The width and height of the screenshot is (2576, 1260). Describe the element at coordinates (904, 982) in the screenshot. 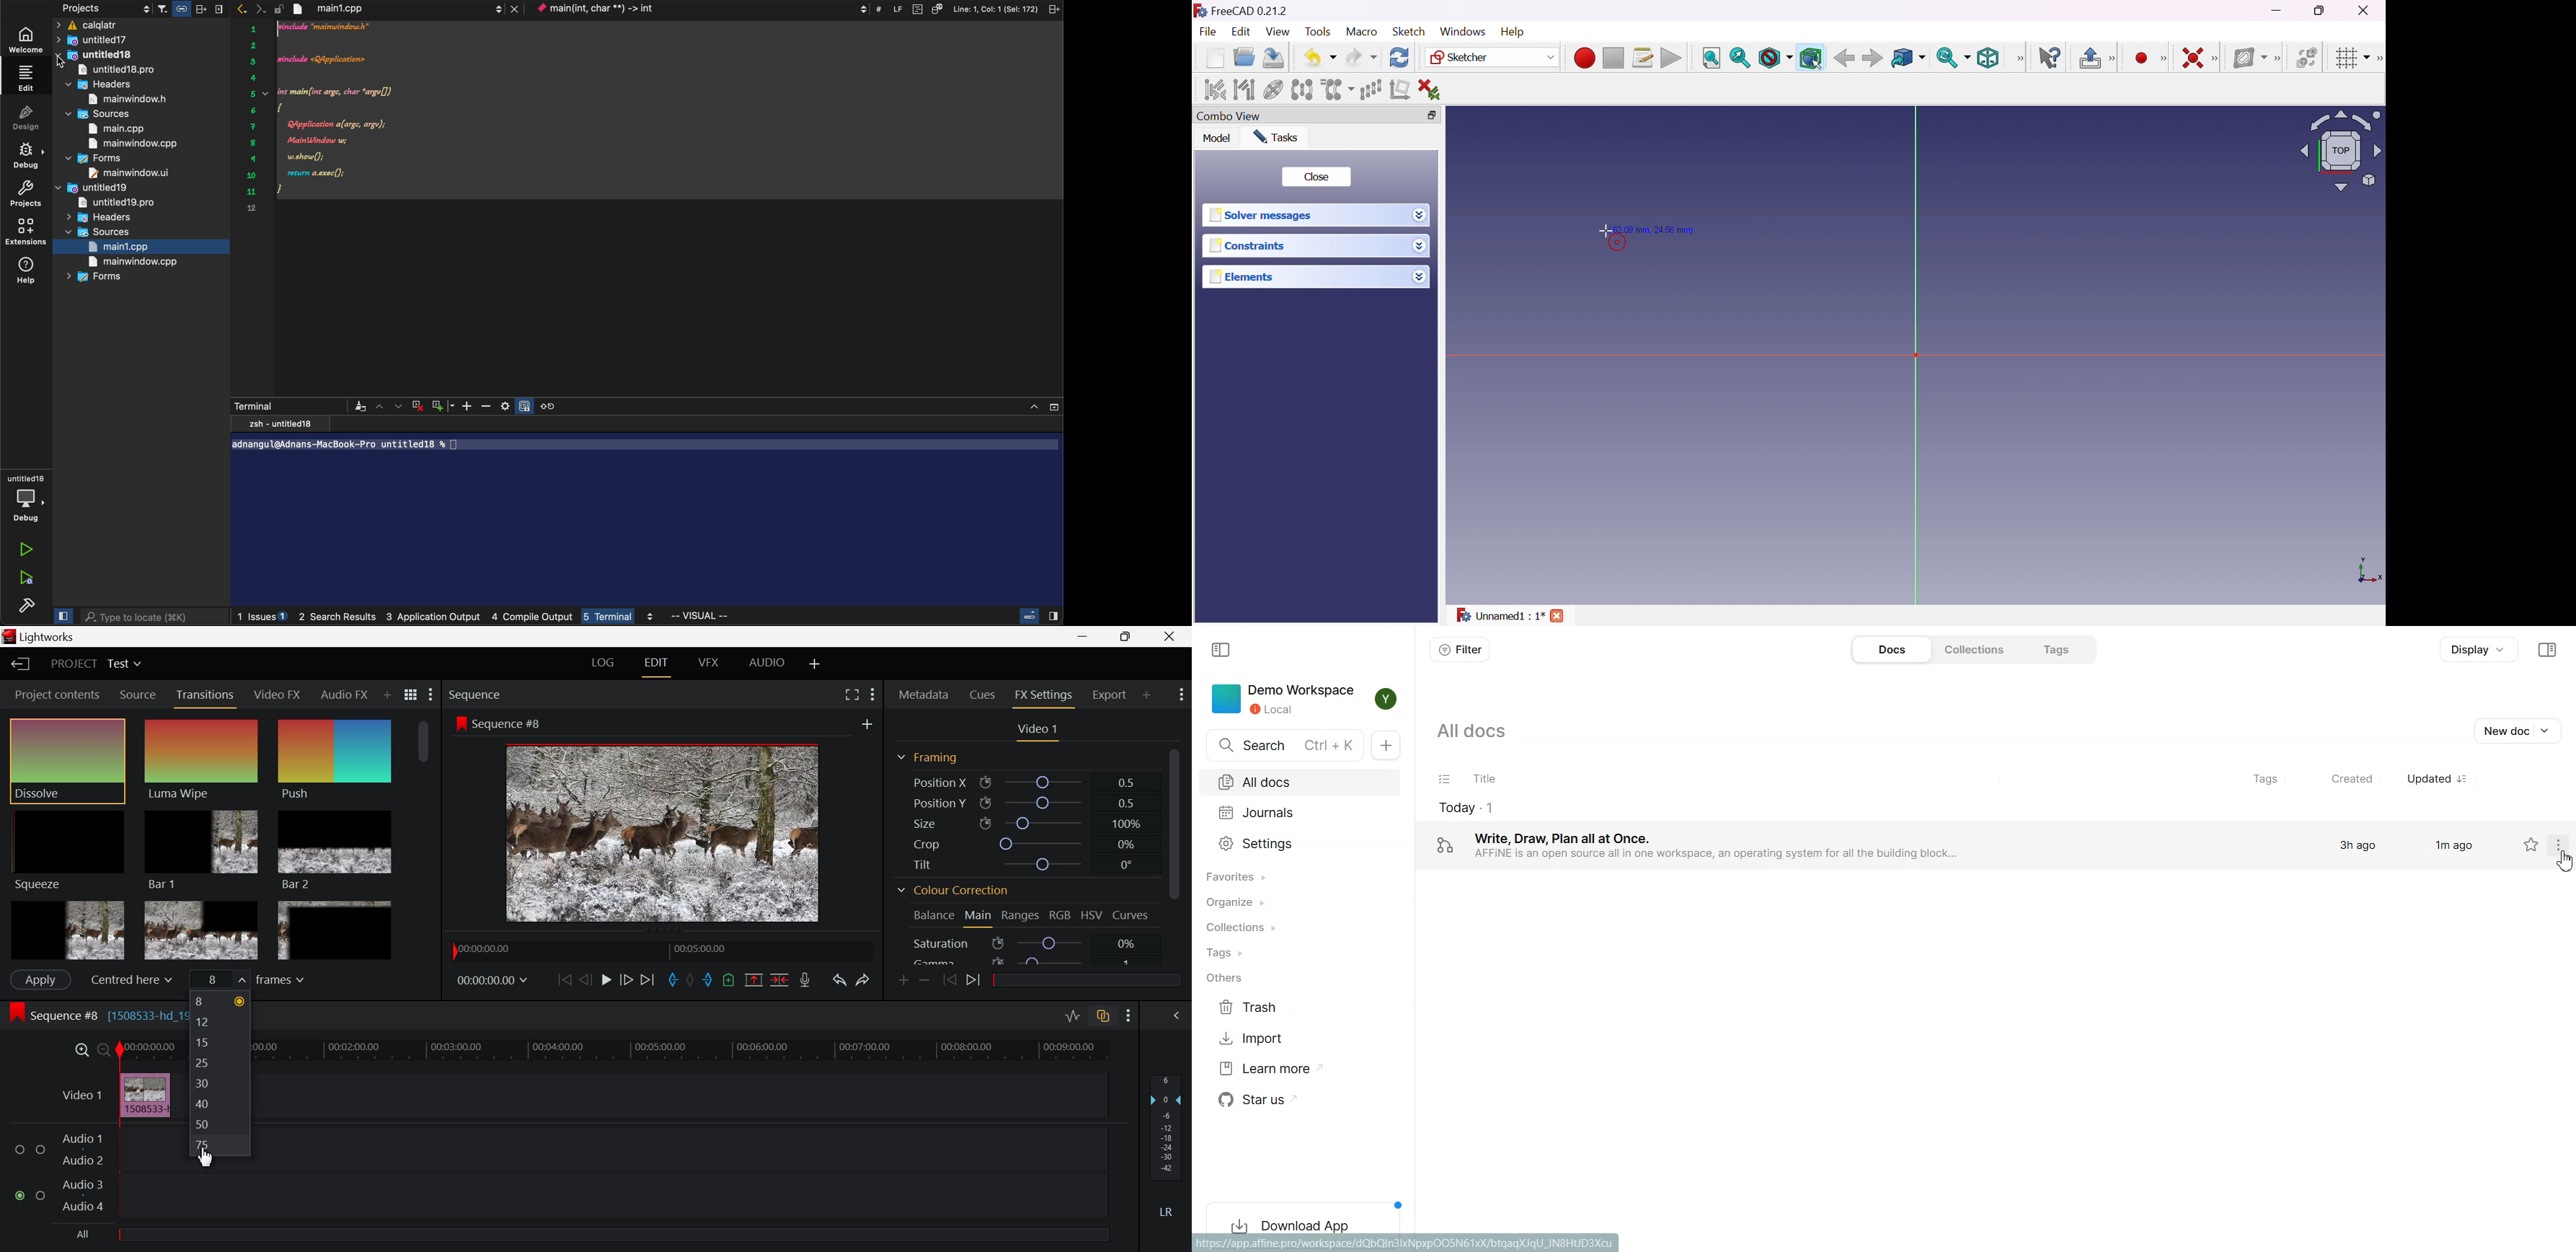

I see `Add keyframe` at that location.